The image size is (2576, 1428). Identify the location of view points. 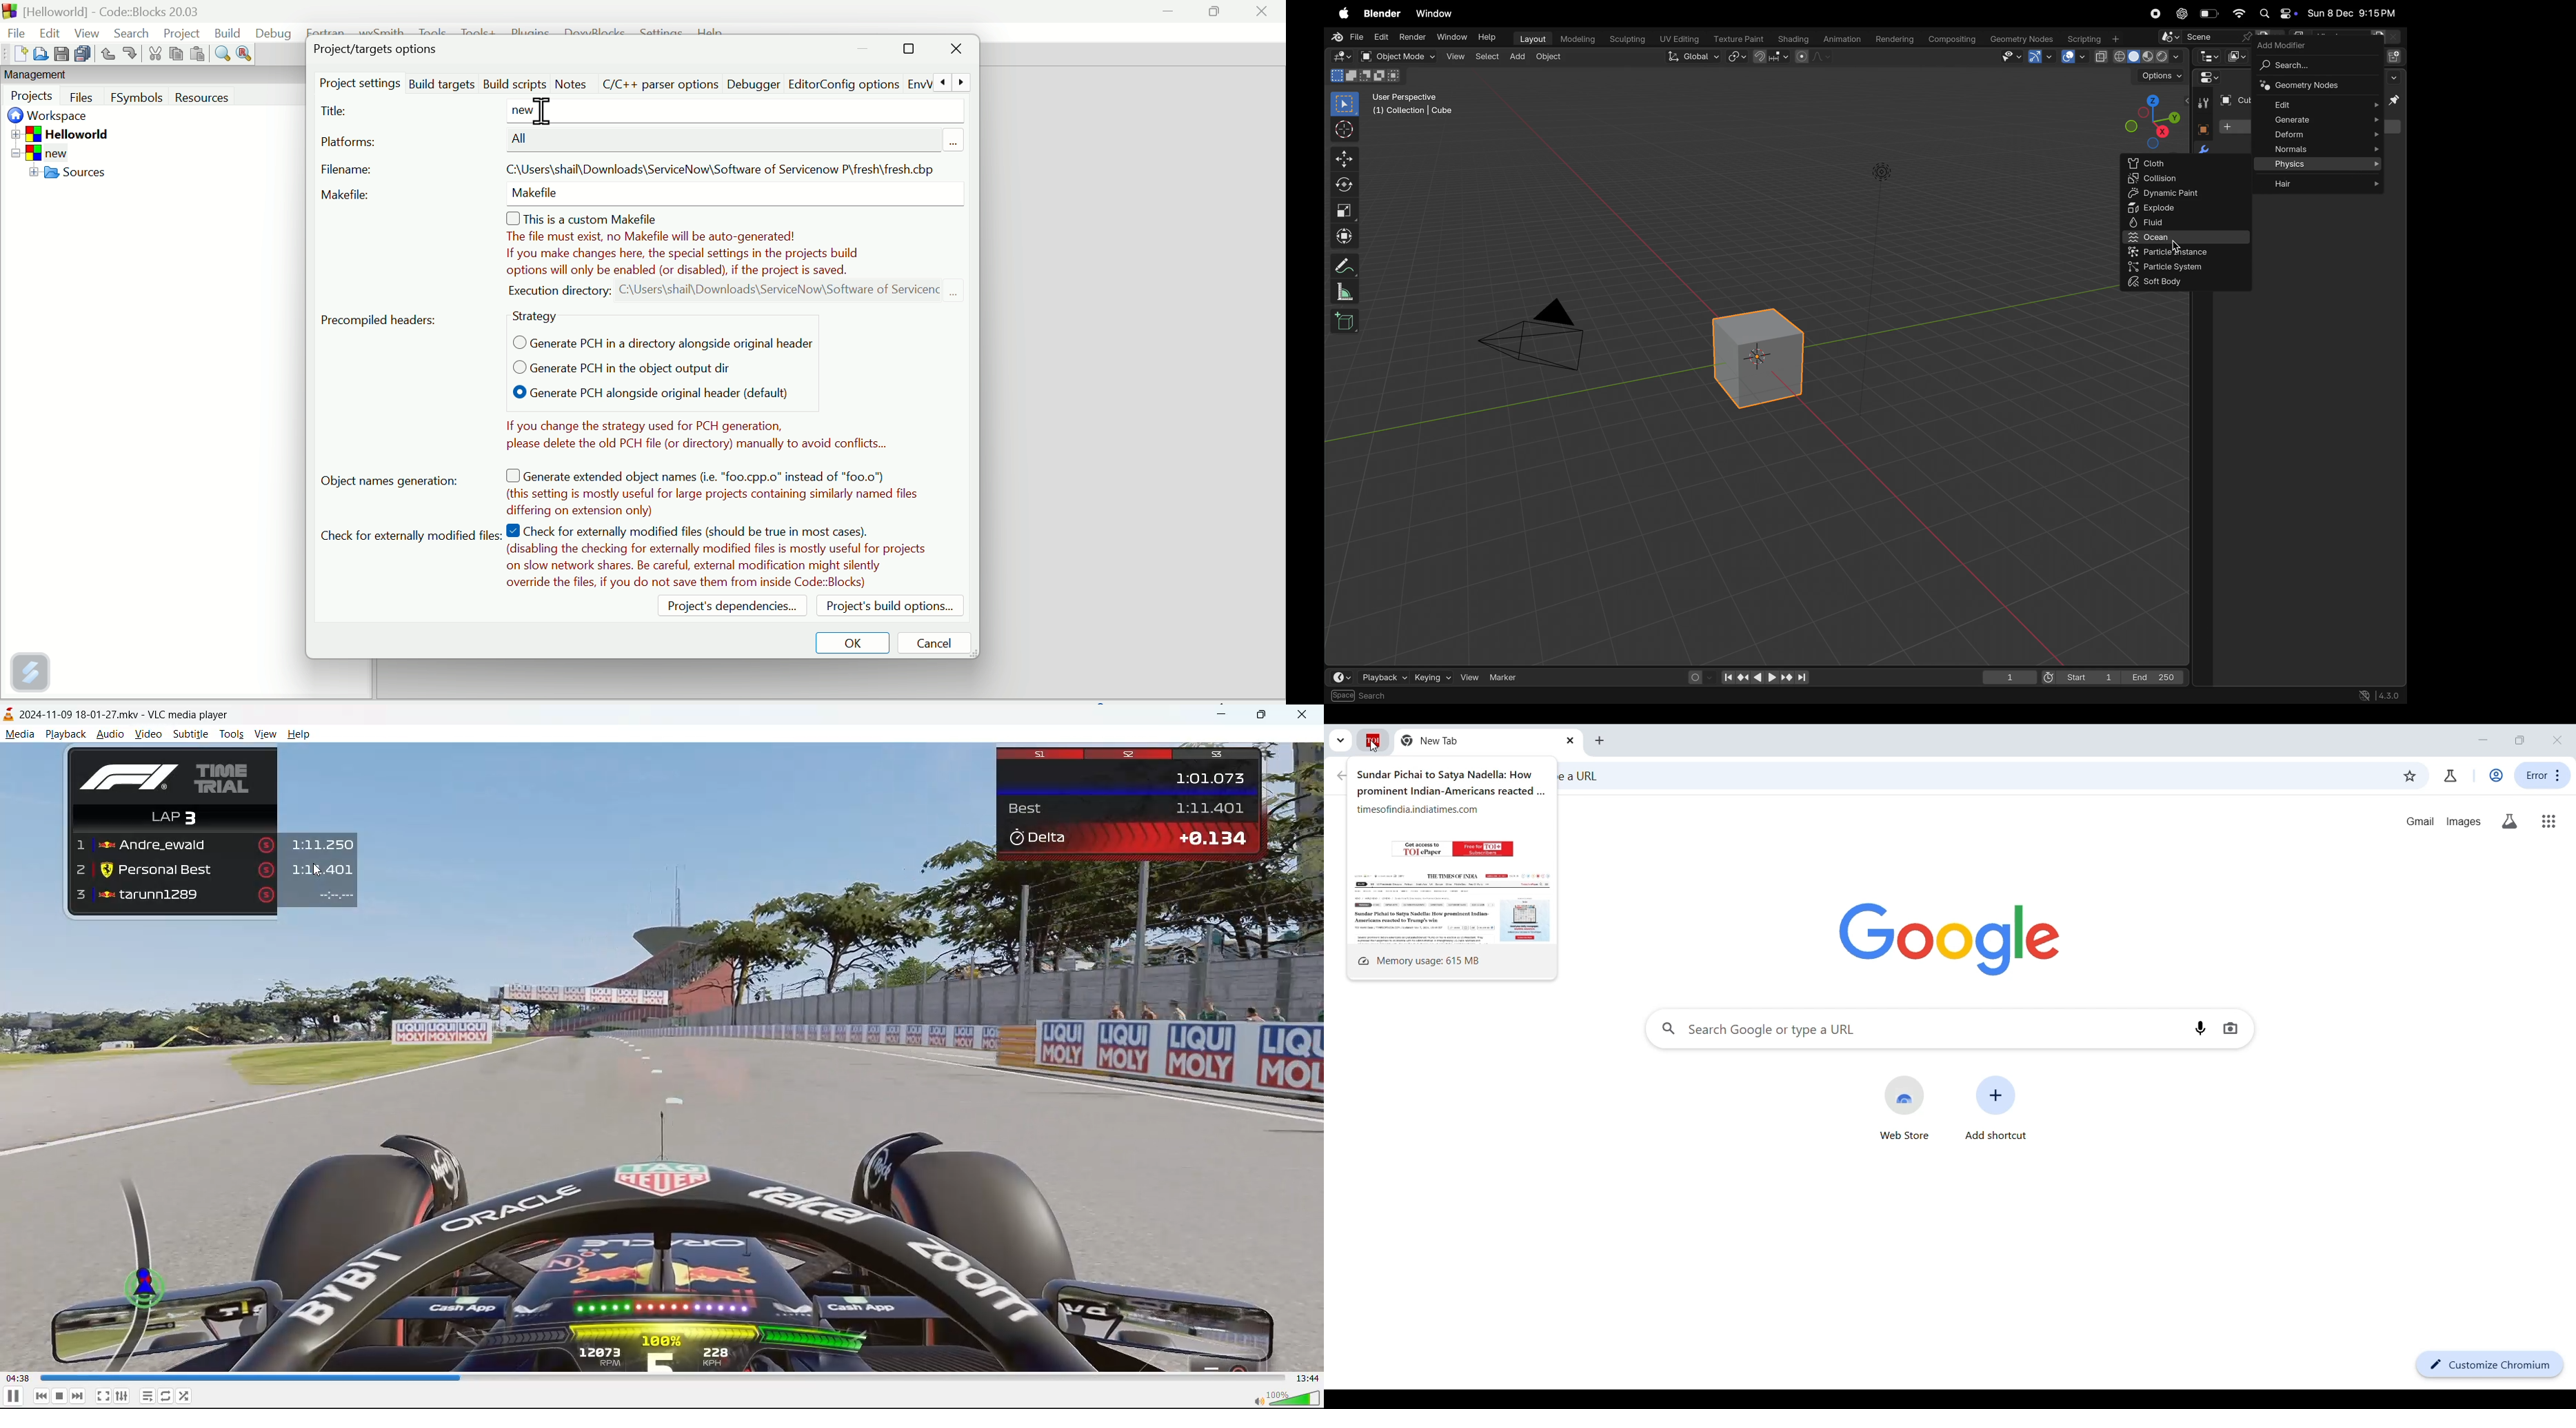
(2151, 120).